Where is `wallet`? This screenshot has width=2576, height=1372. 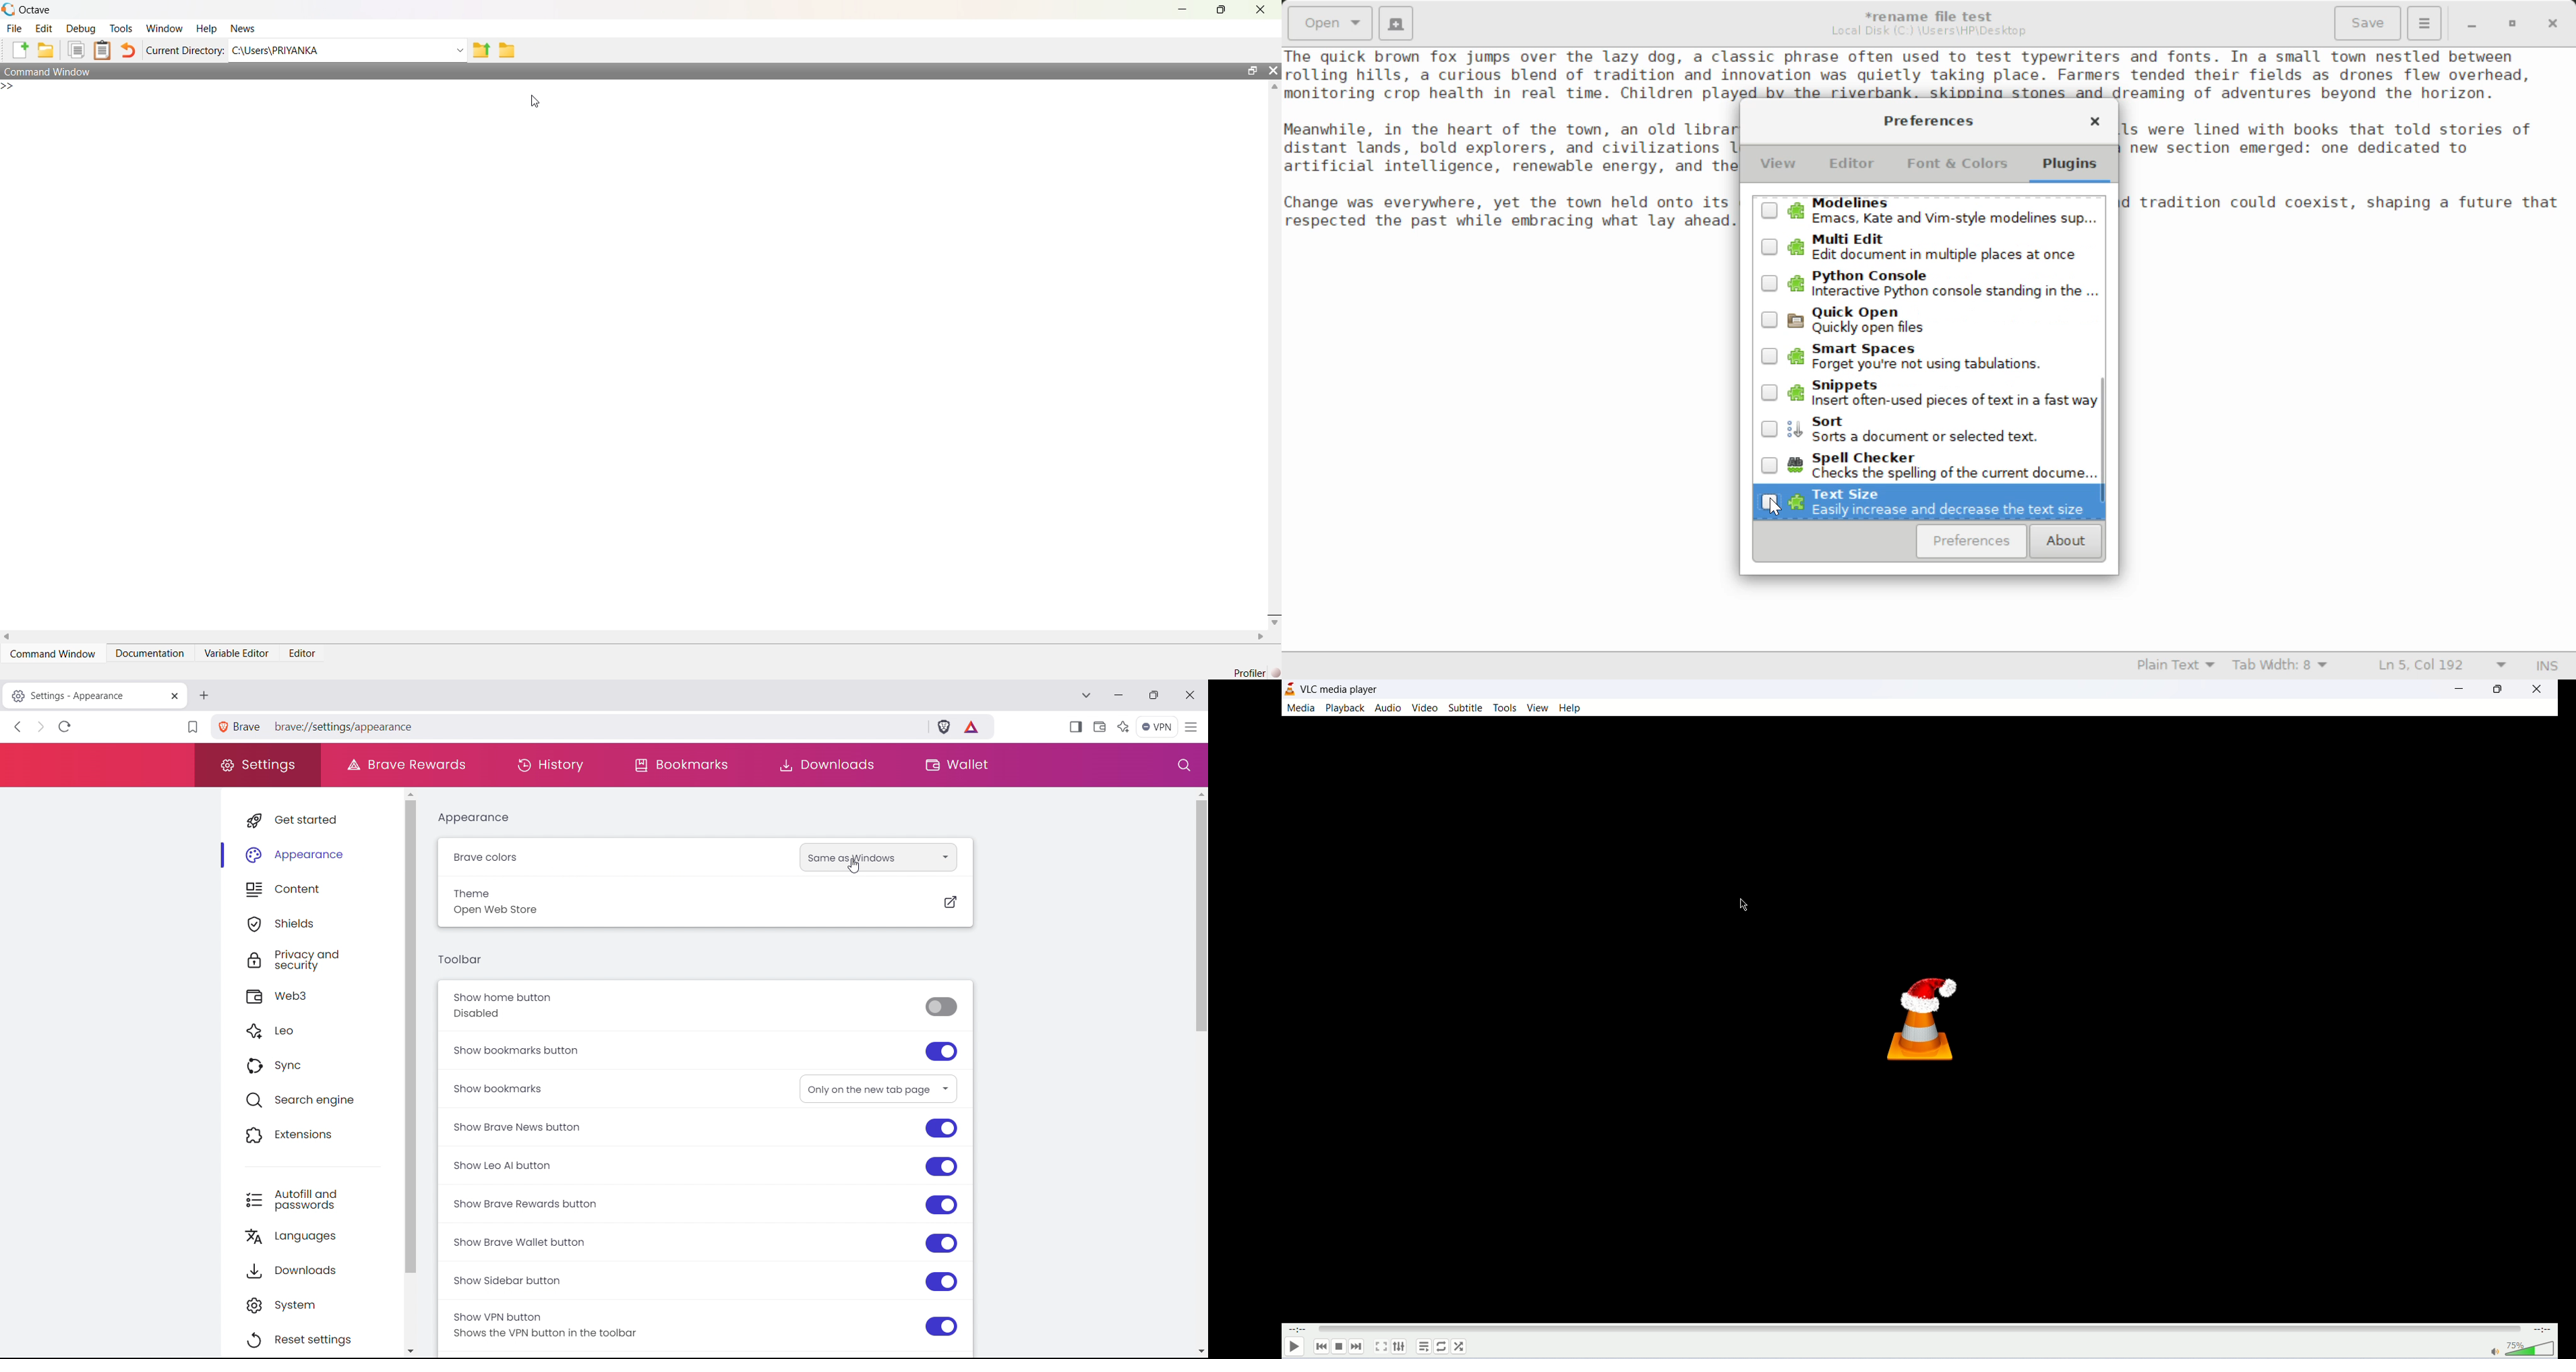
wallet is located at coordinates (955, 766).